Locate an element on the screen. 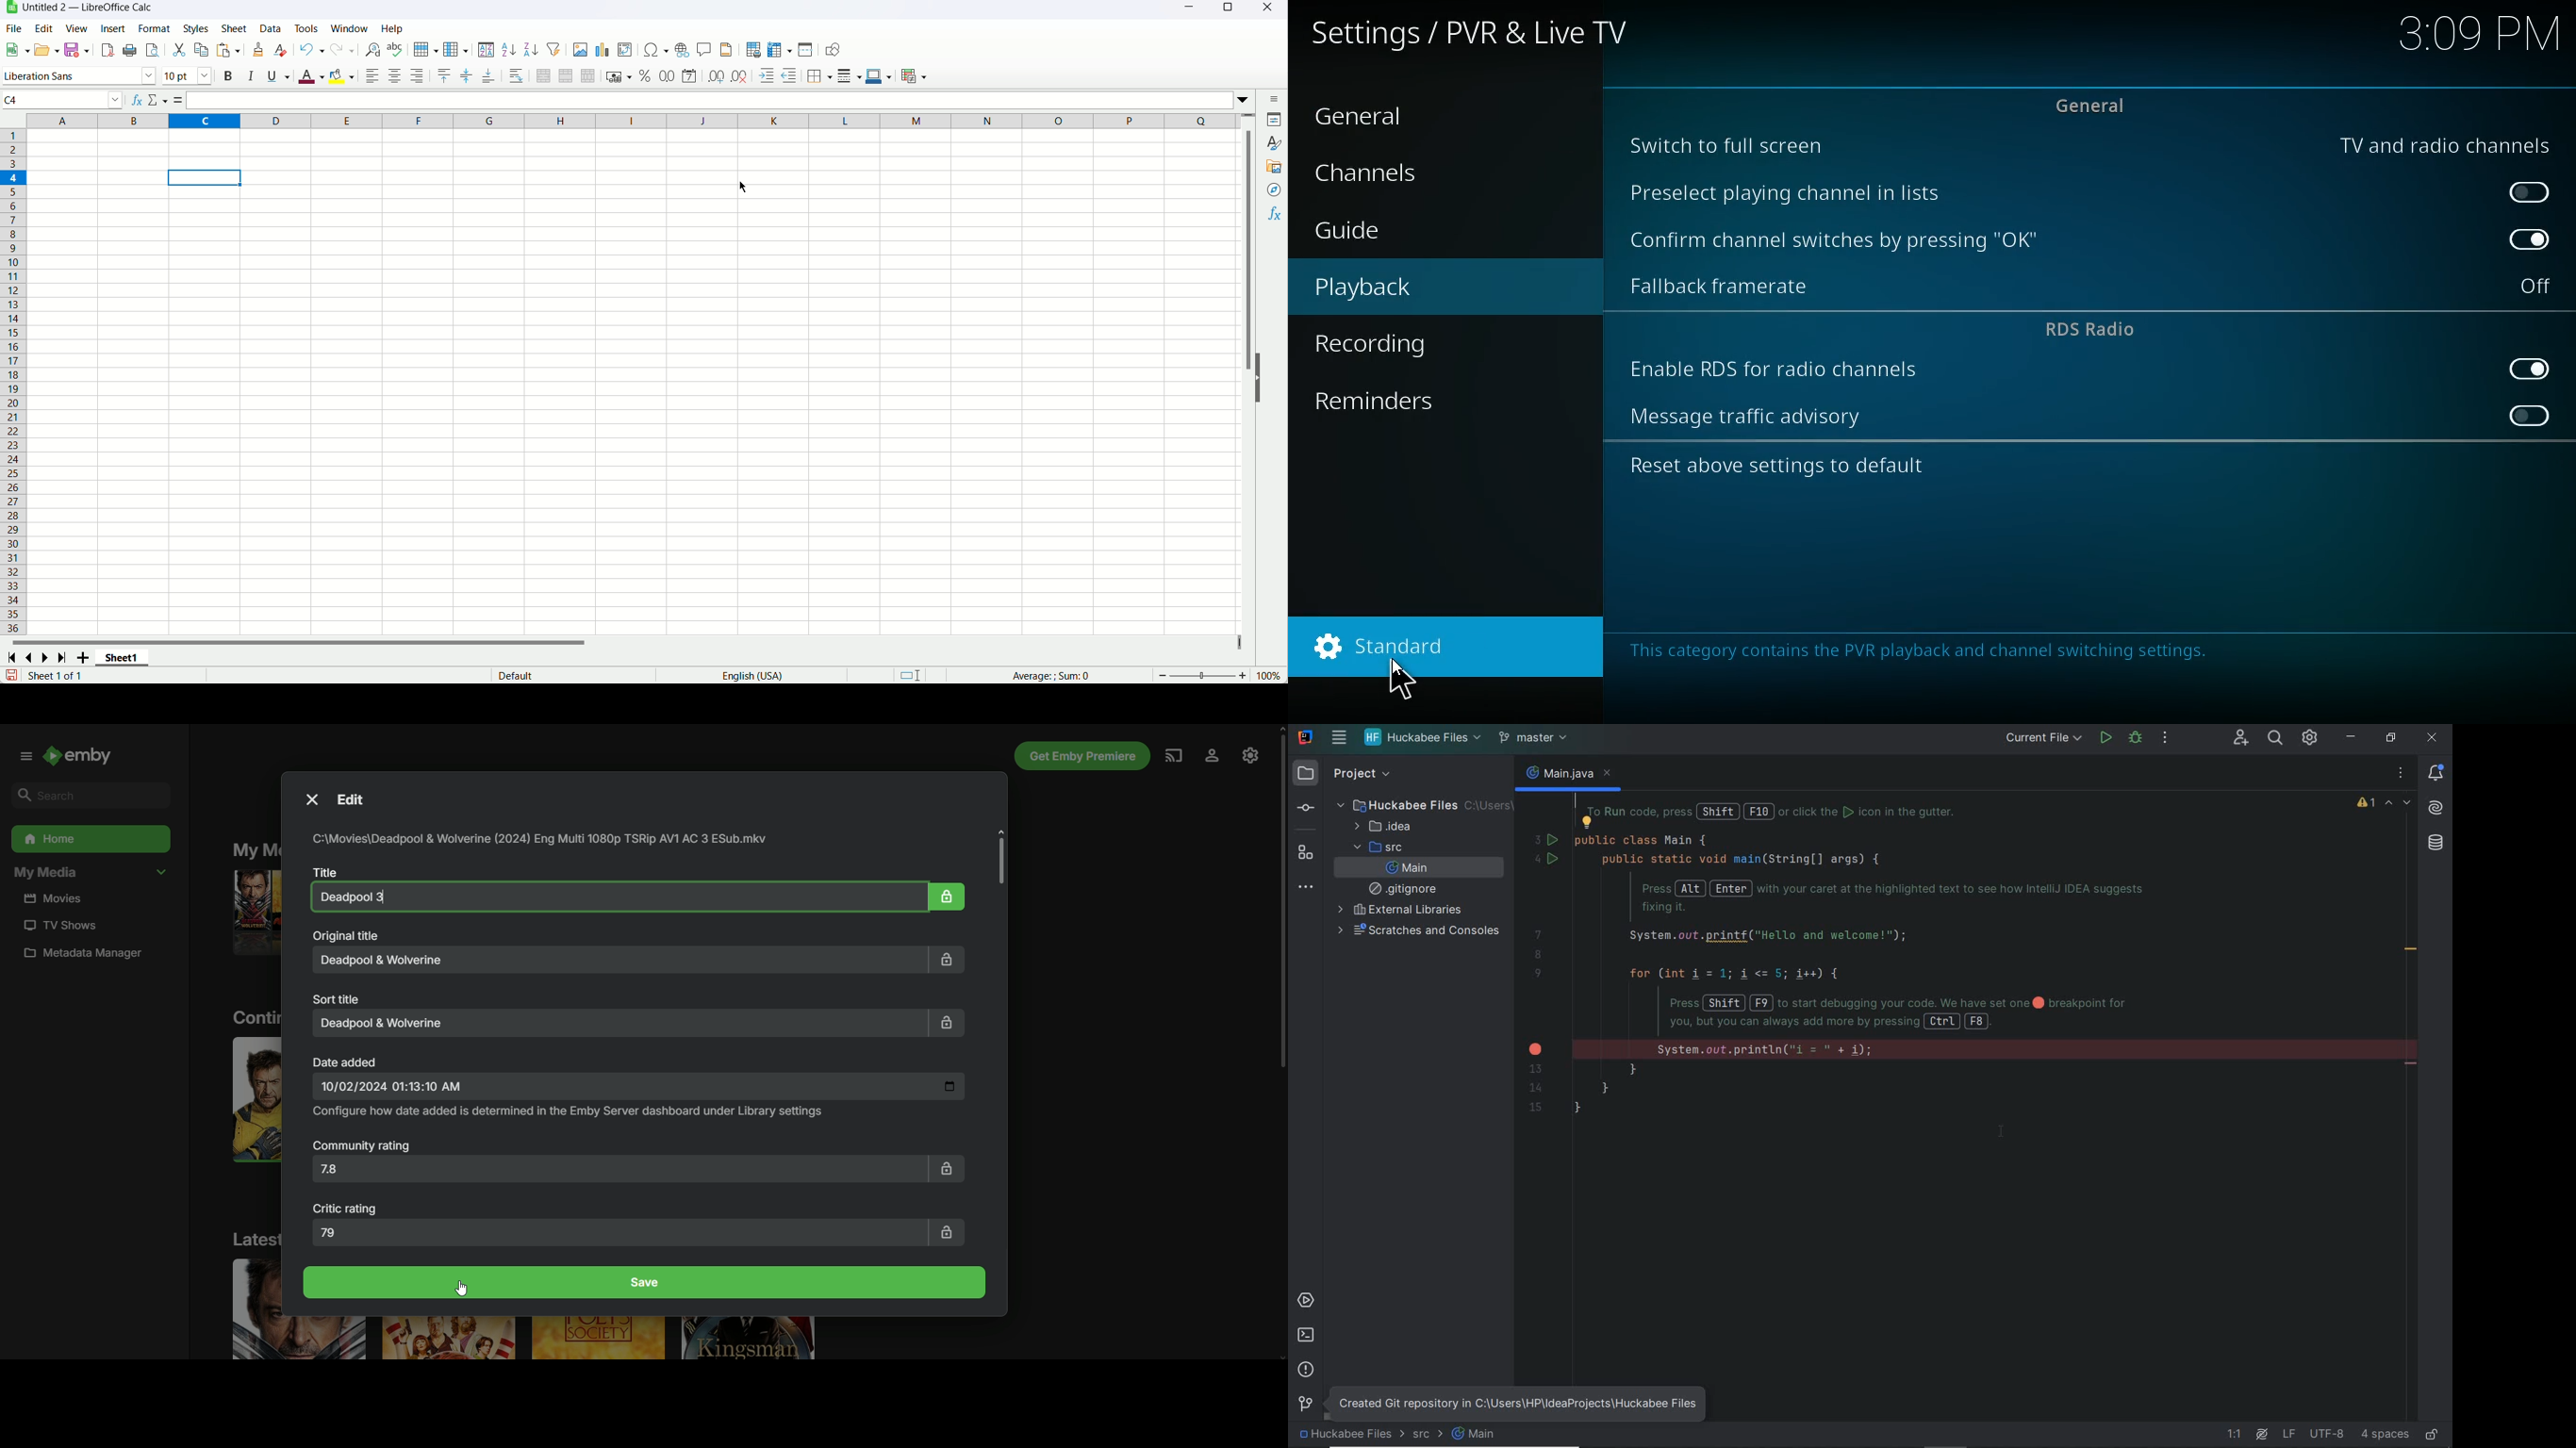  settings is located at coordinates (1475, 37).